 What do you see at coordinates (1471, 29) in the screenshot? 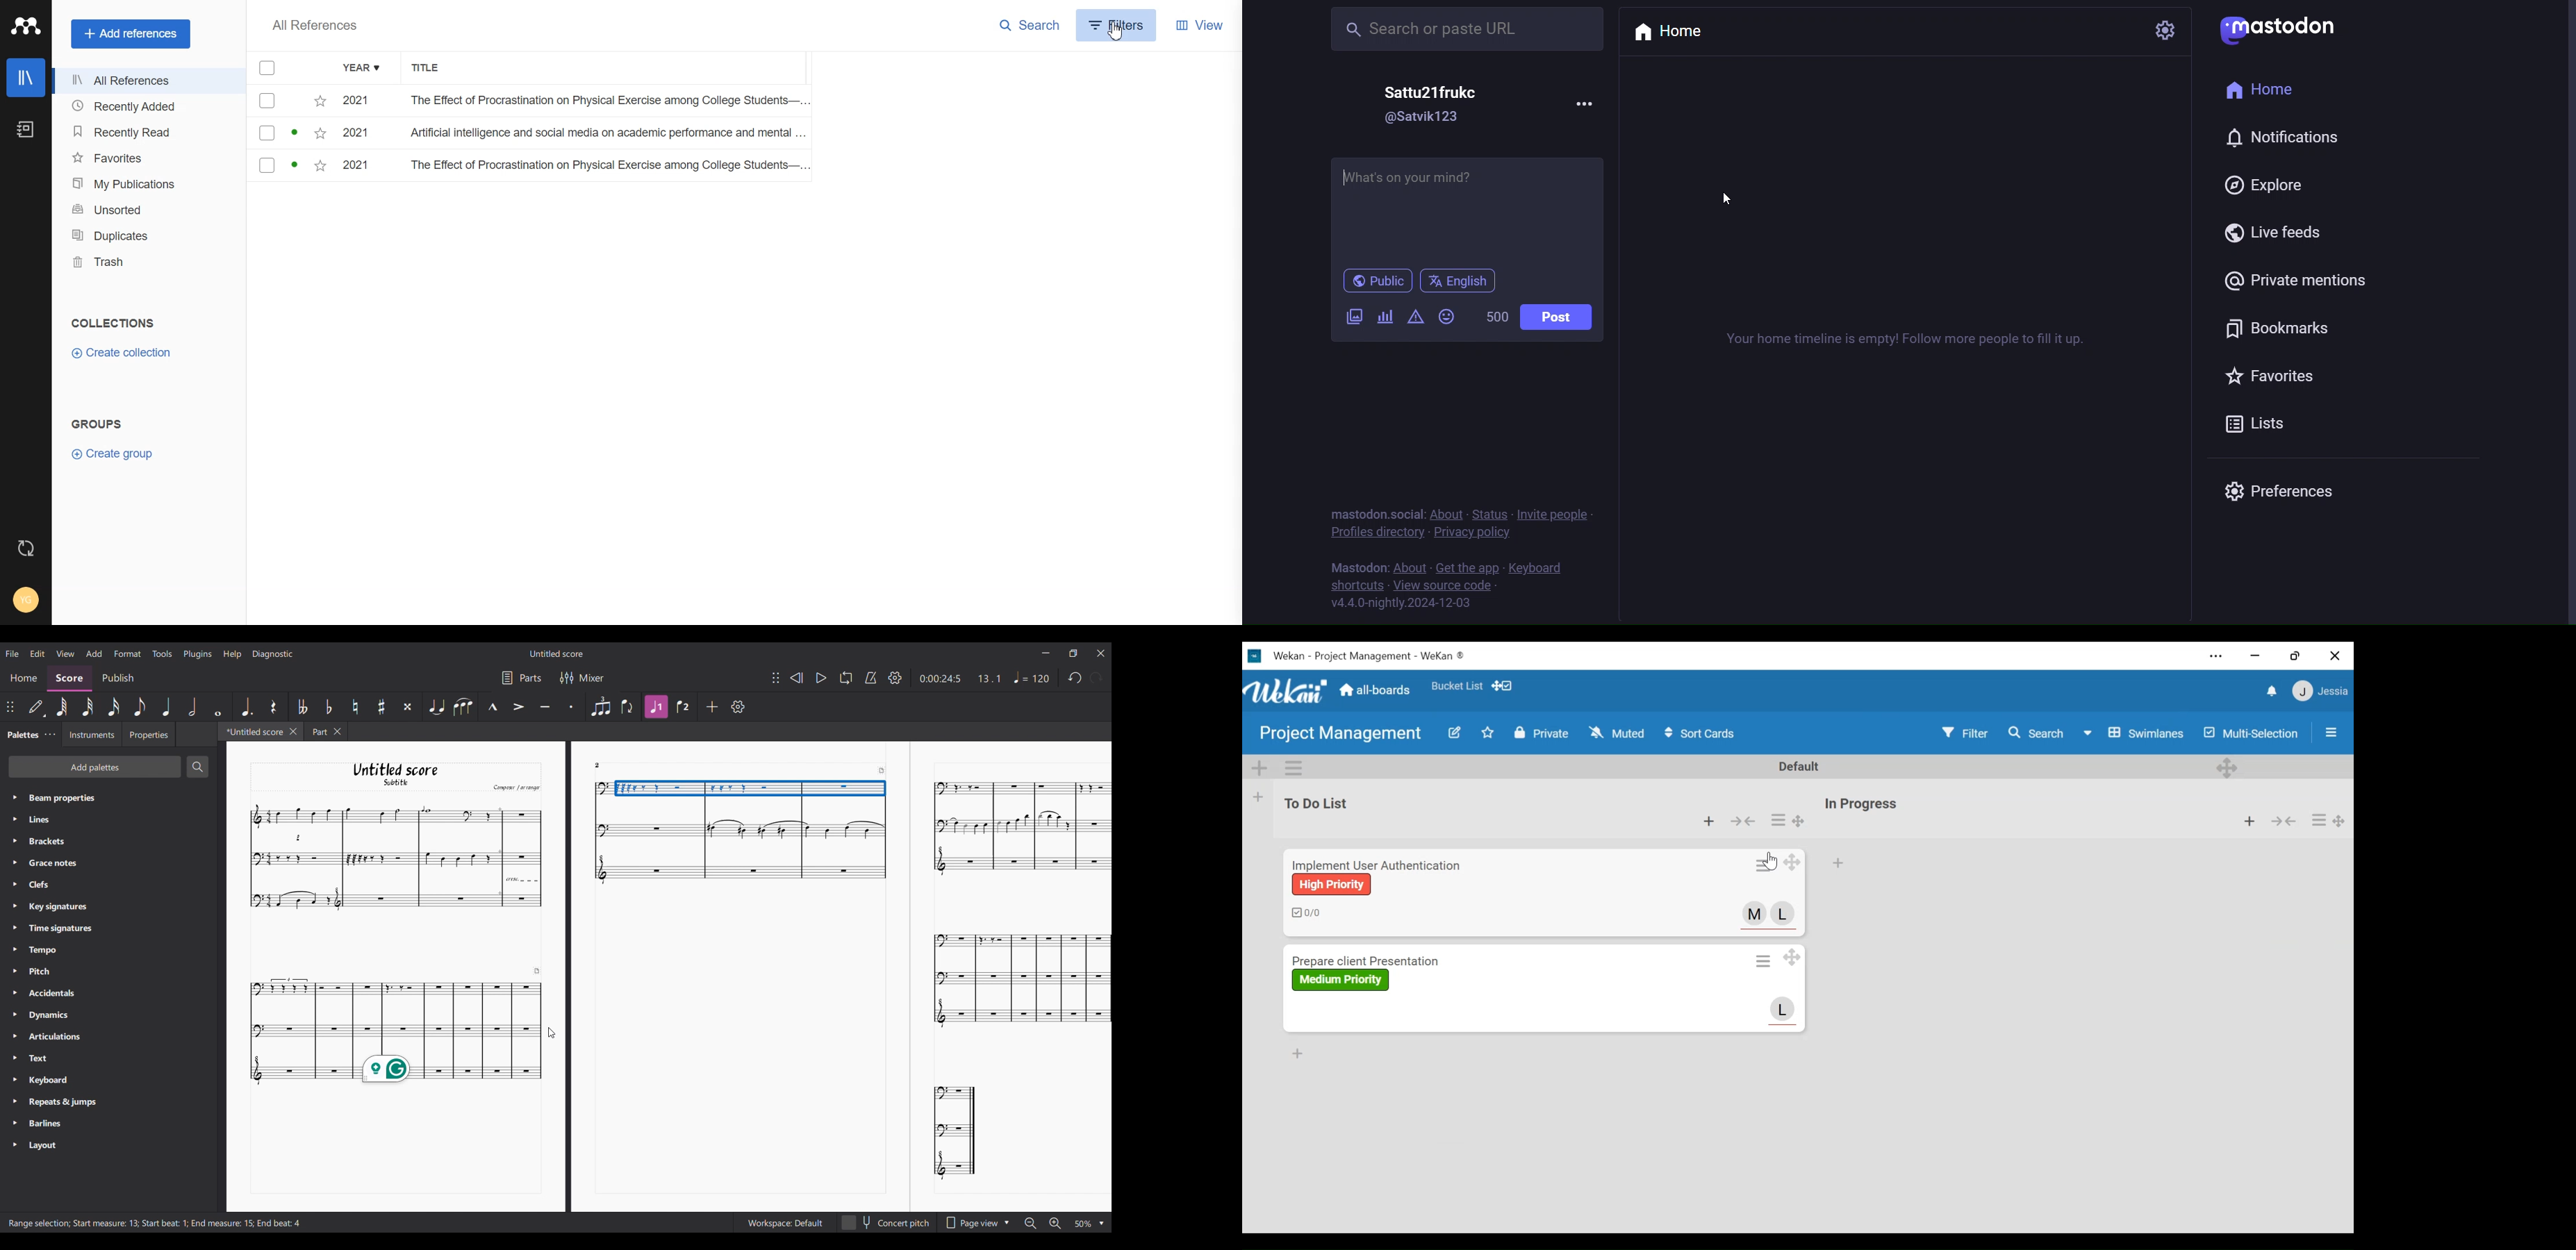
I see `search` at bounding box center [1471, 29].